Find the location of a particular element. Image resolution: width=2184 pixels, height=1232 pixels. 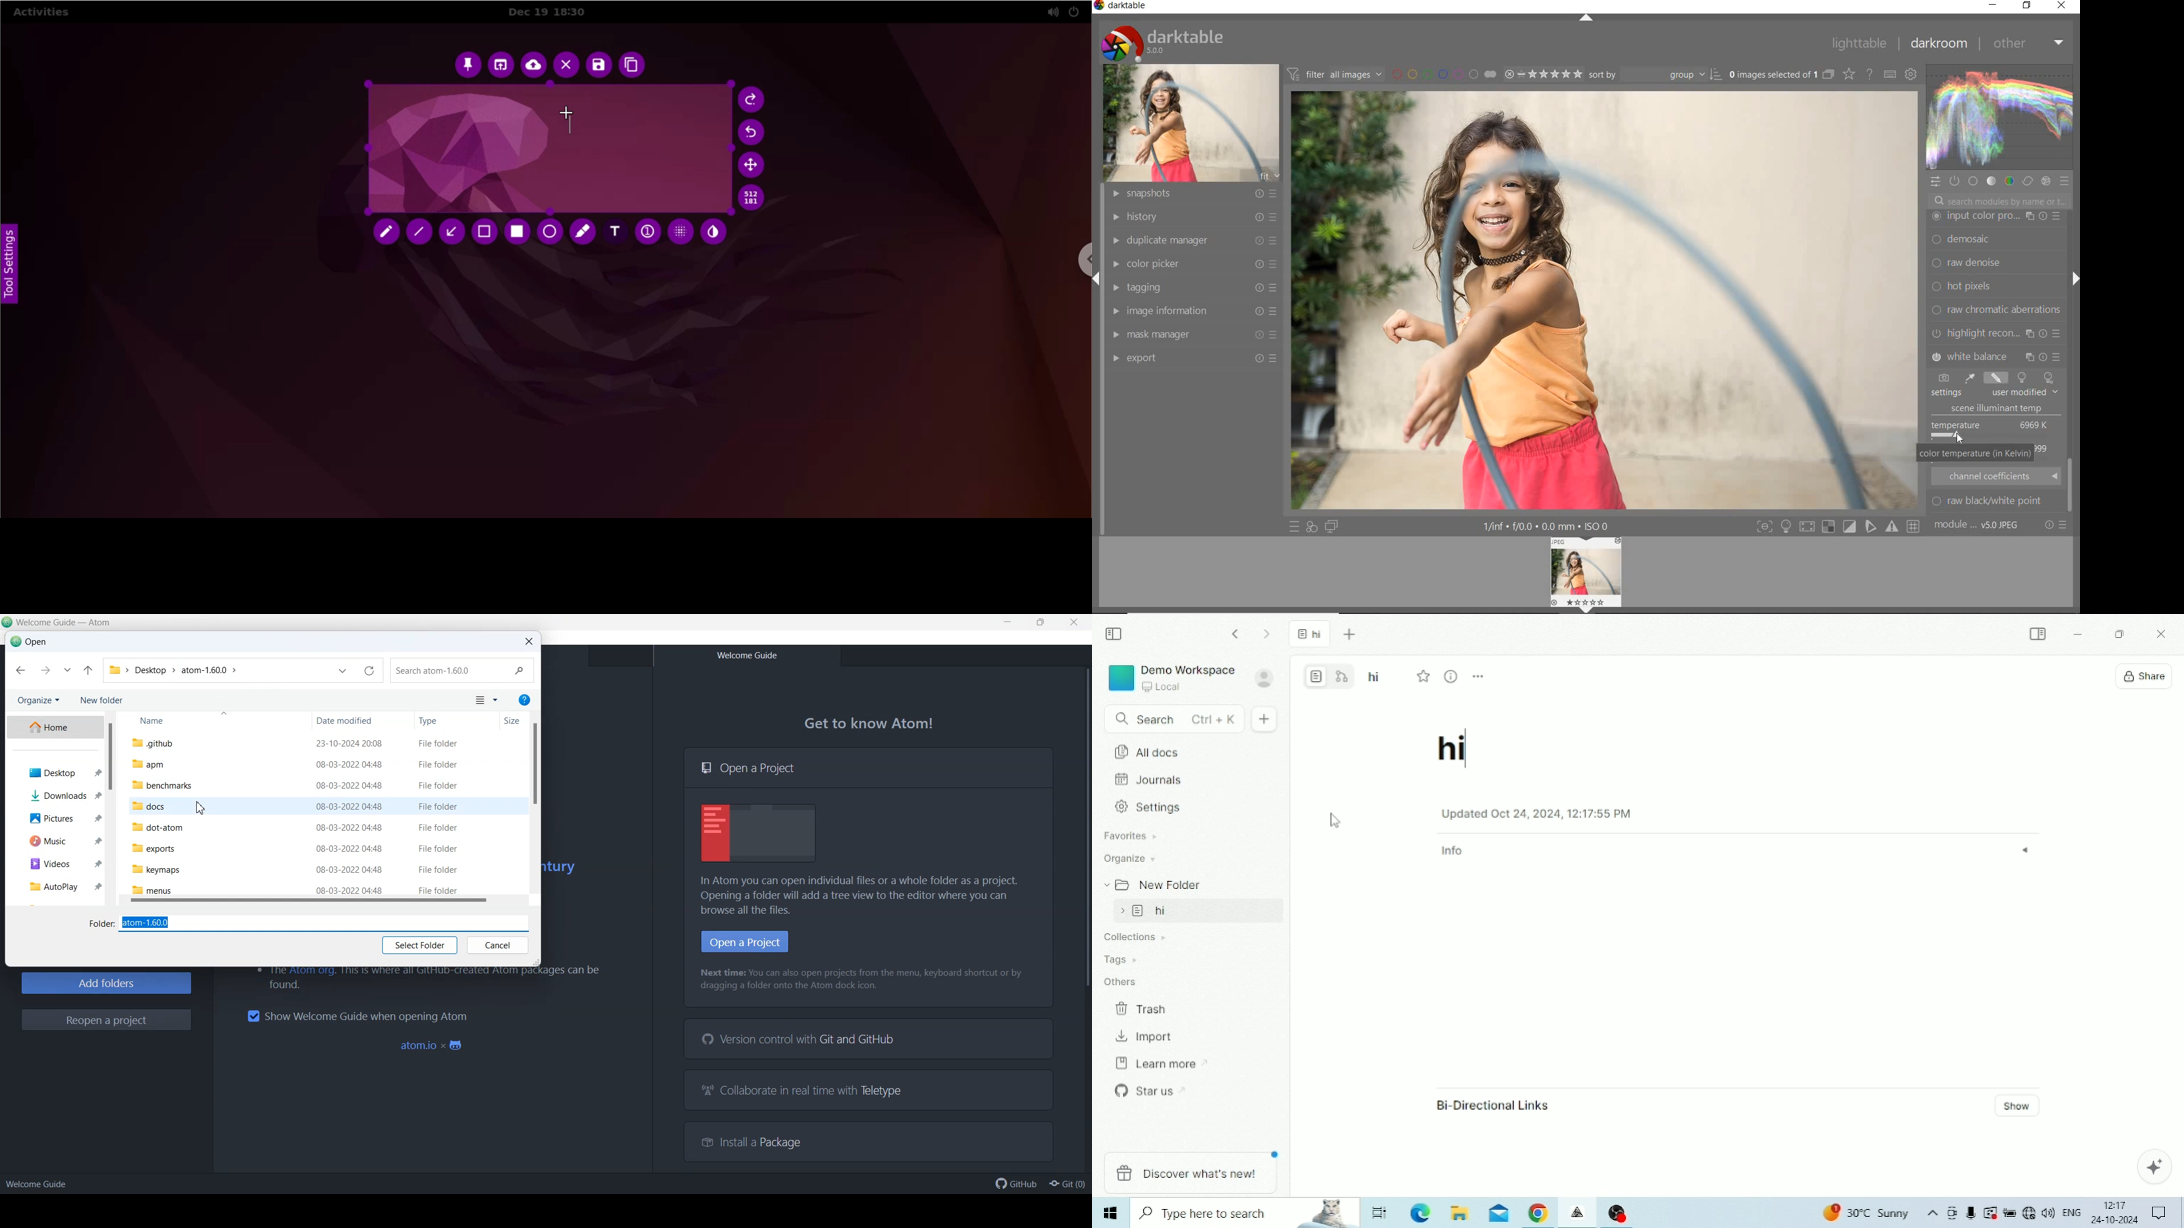

upload is located at coordinates (532, 65).